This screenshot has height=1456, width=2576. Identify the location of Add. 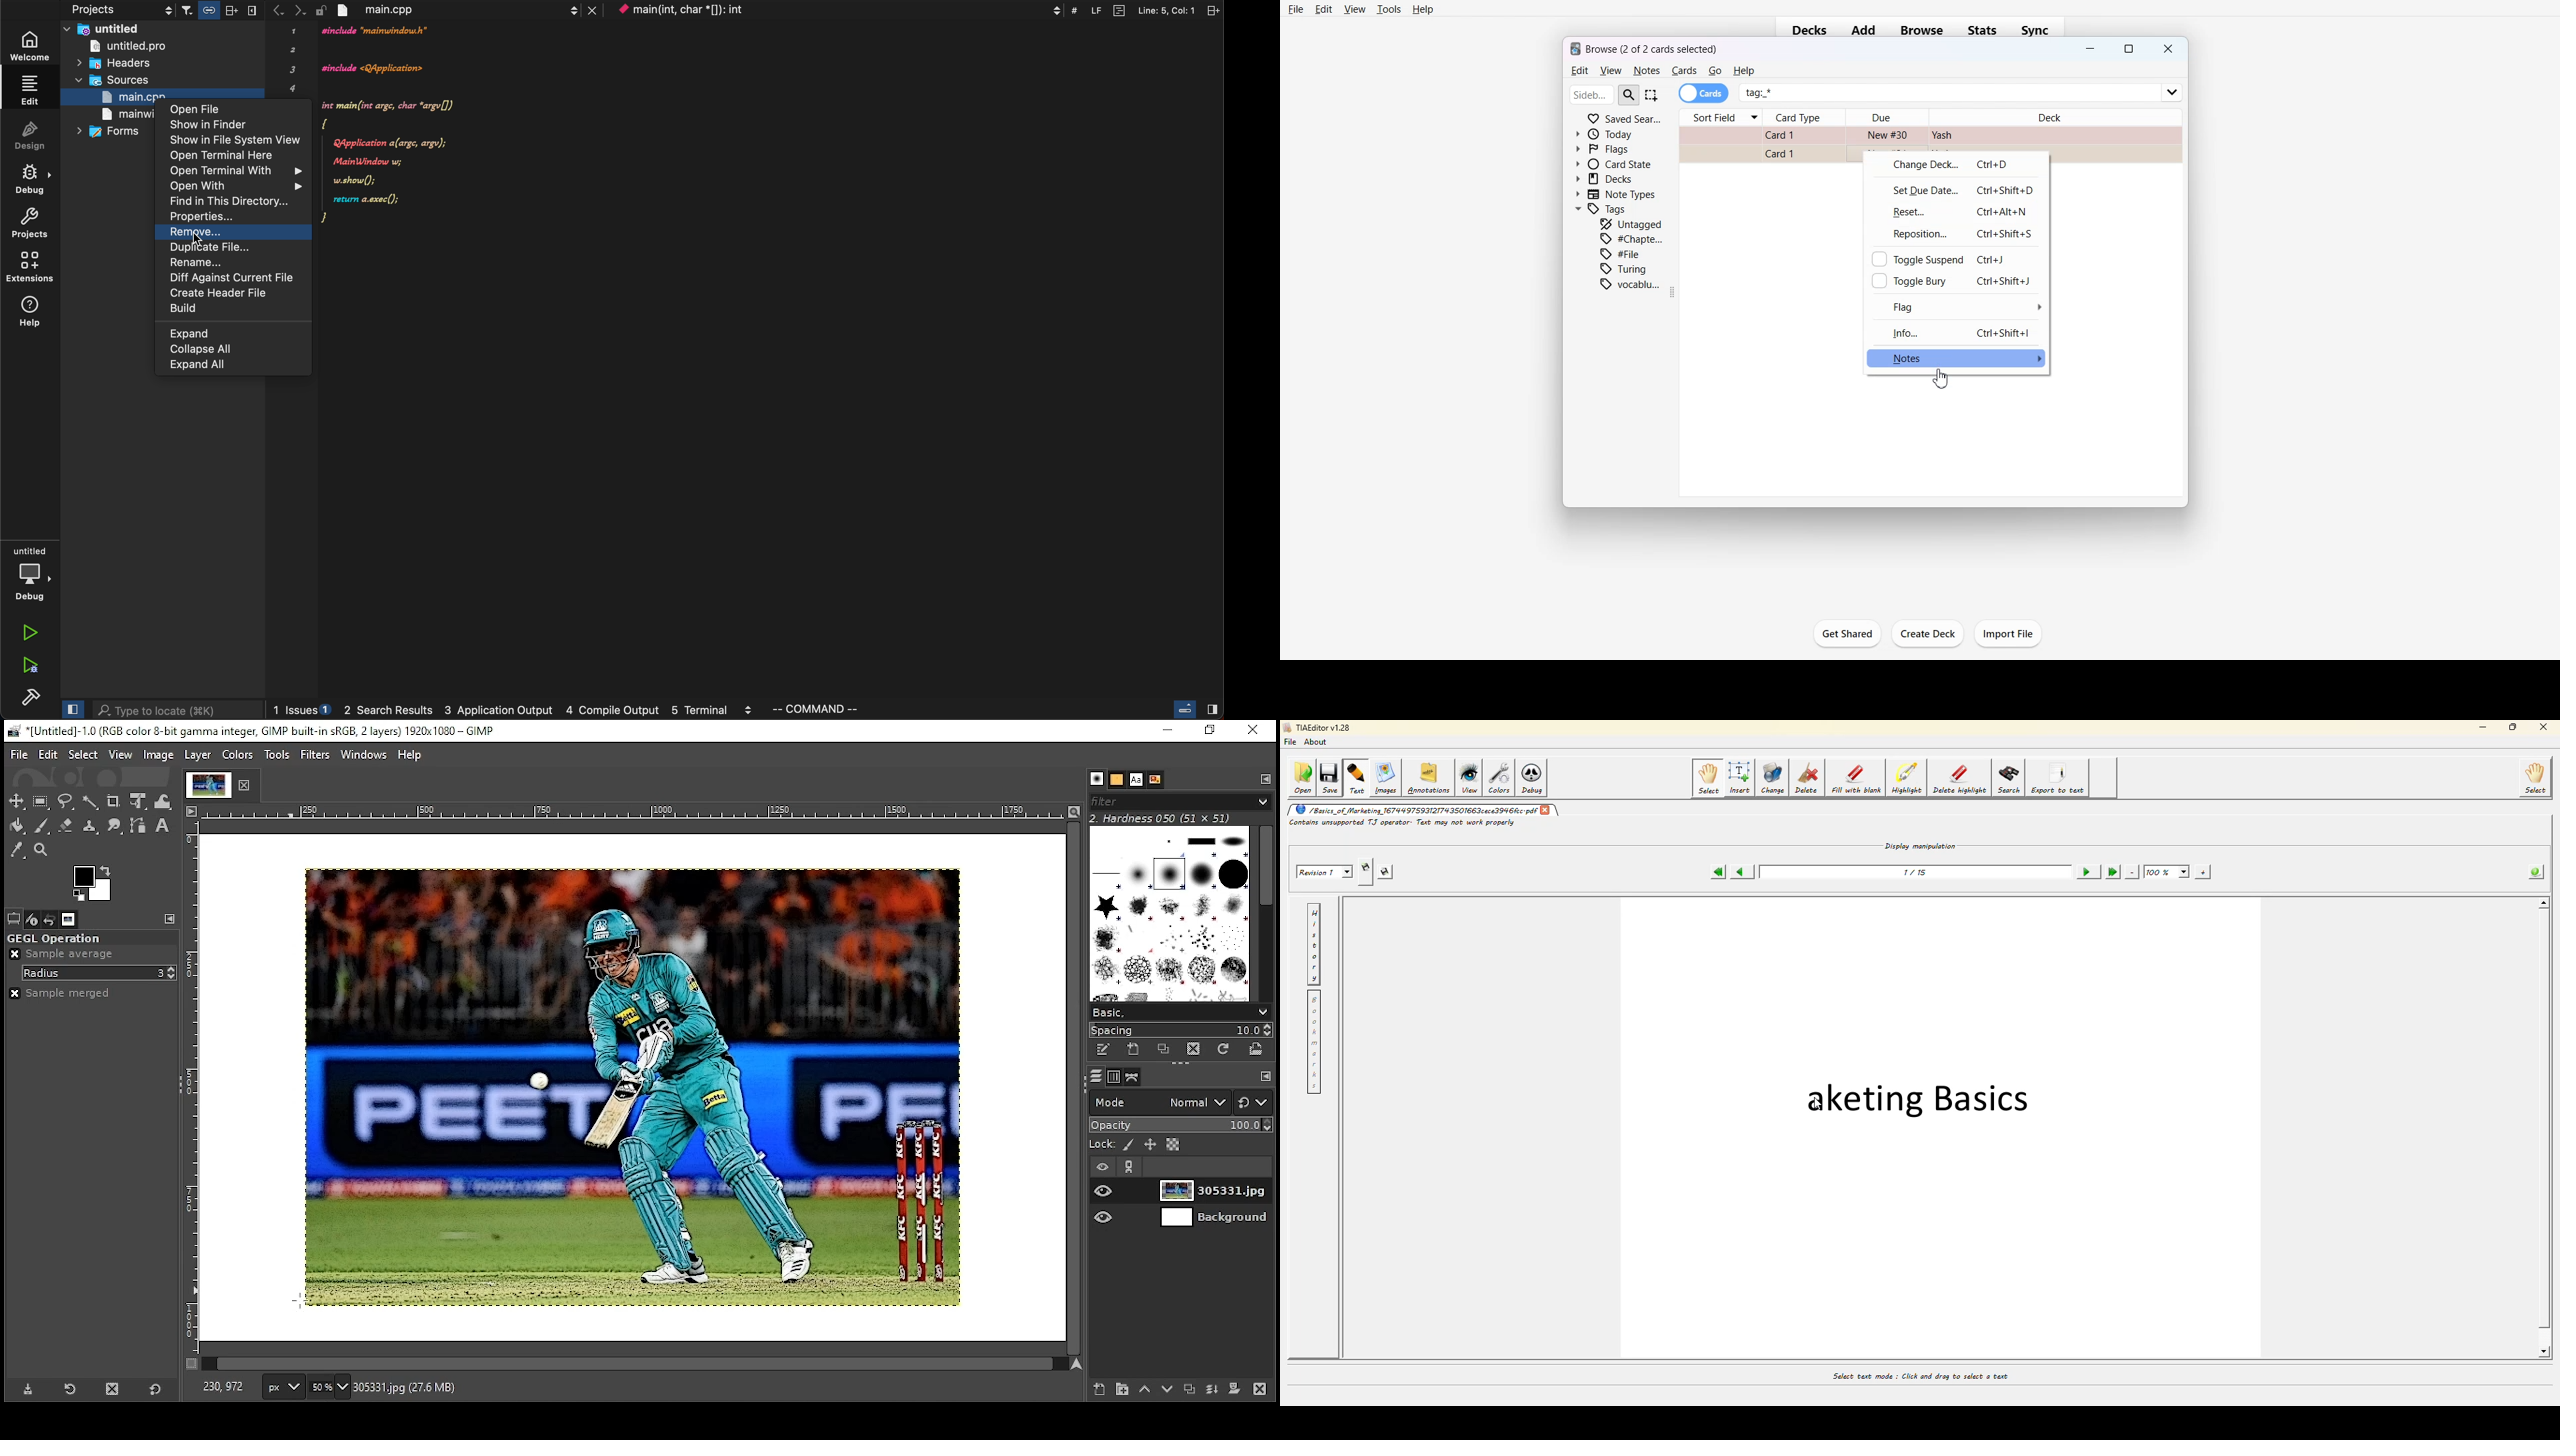
(1863, 31).